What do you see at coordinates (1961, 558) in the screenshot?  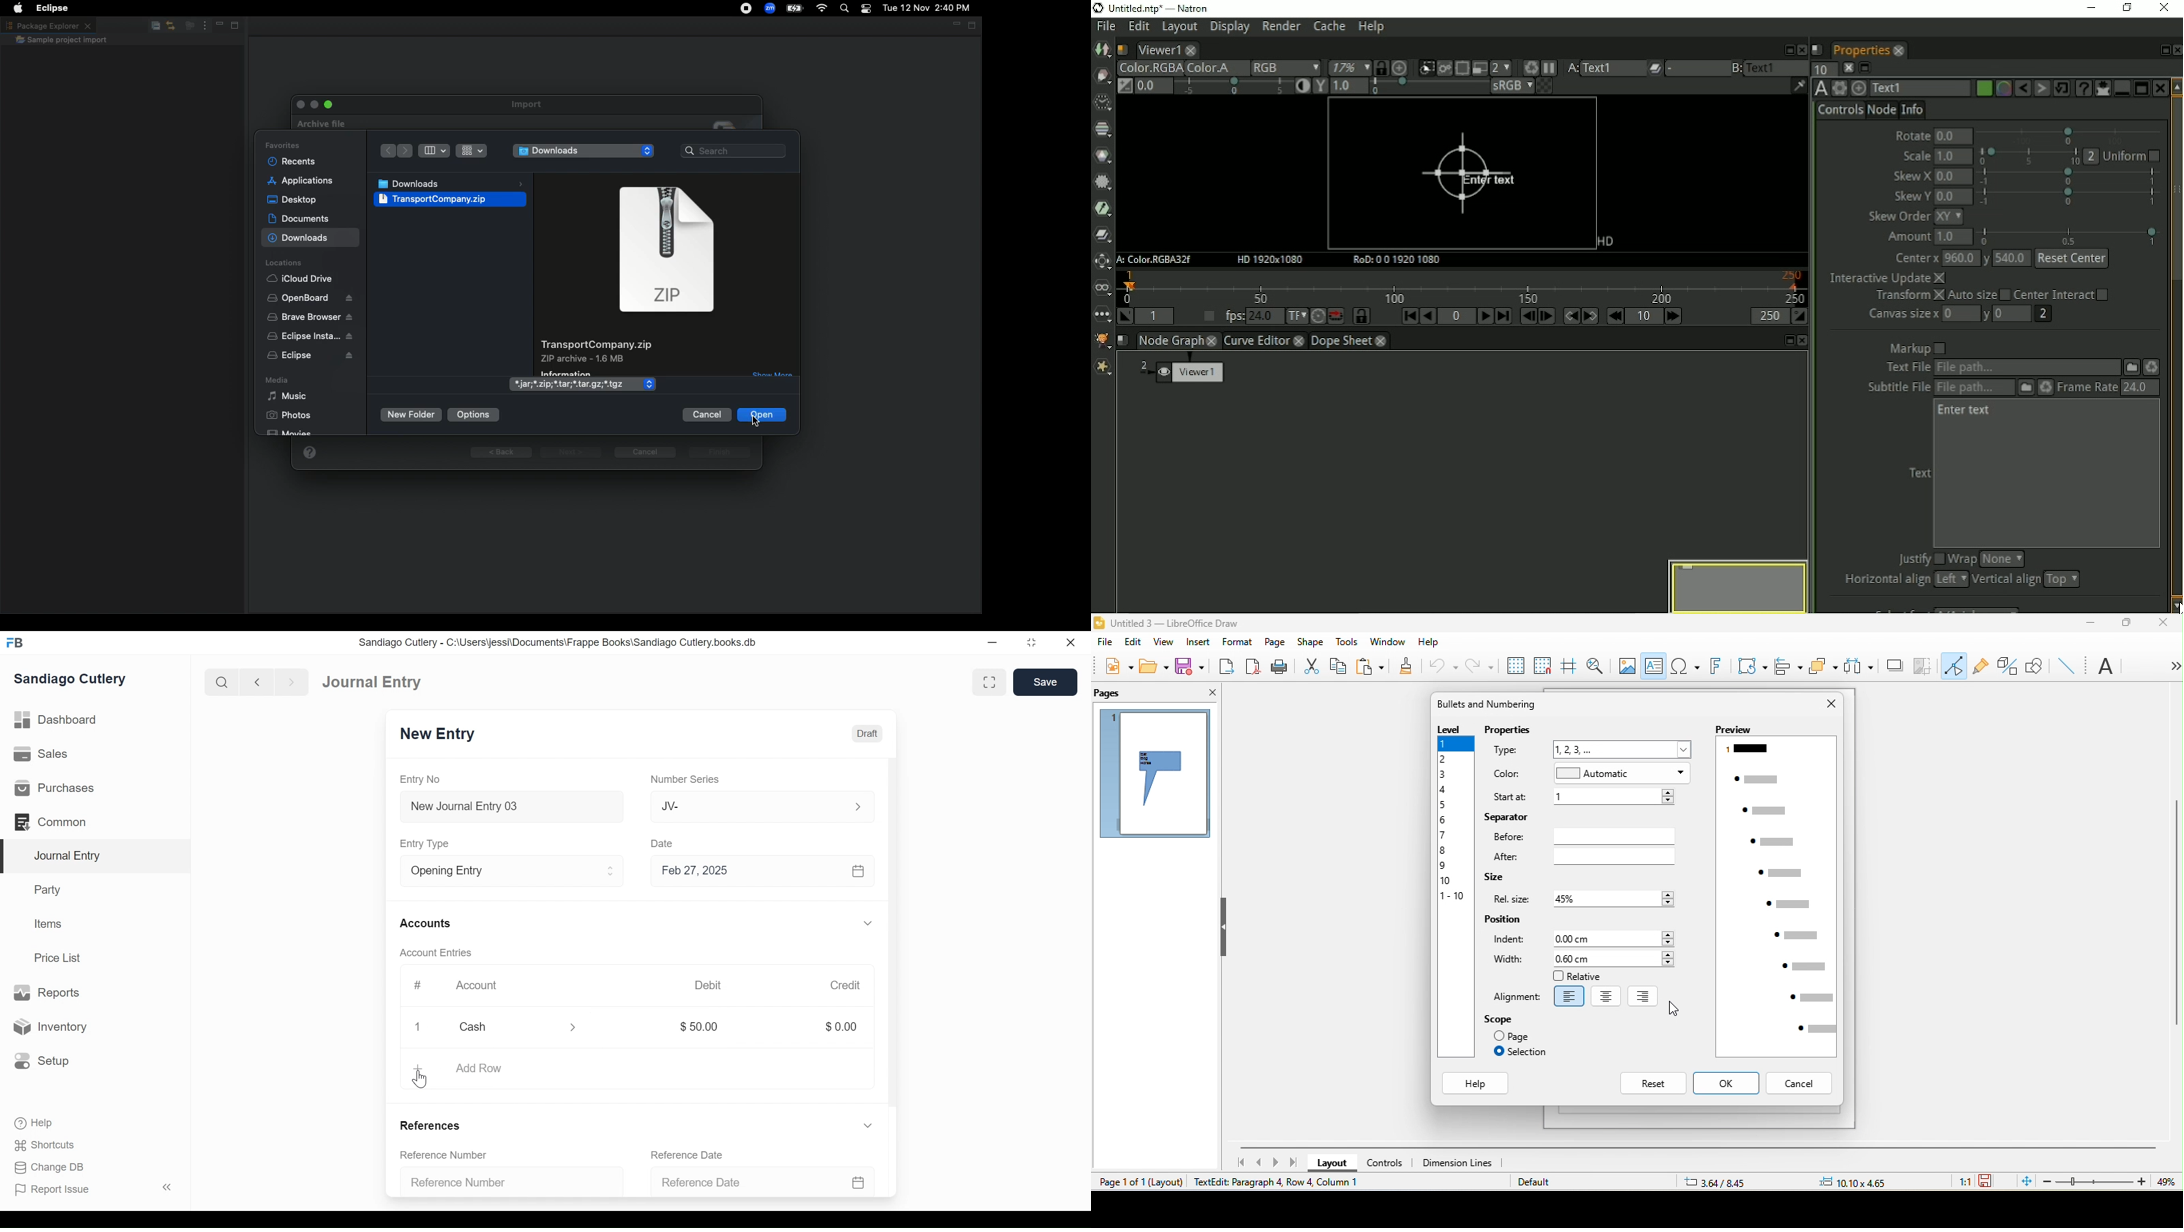 I see `Wrap` at bounding box center [1961, 558].